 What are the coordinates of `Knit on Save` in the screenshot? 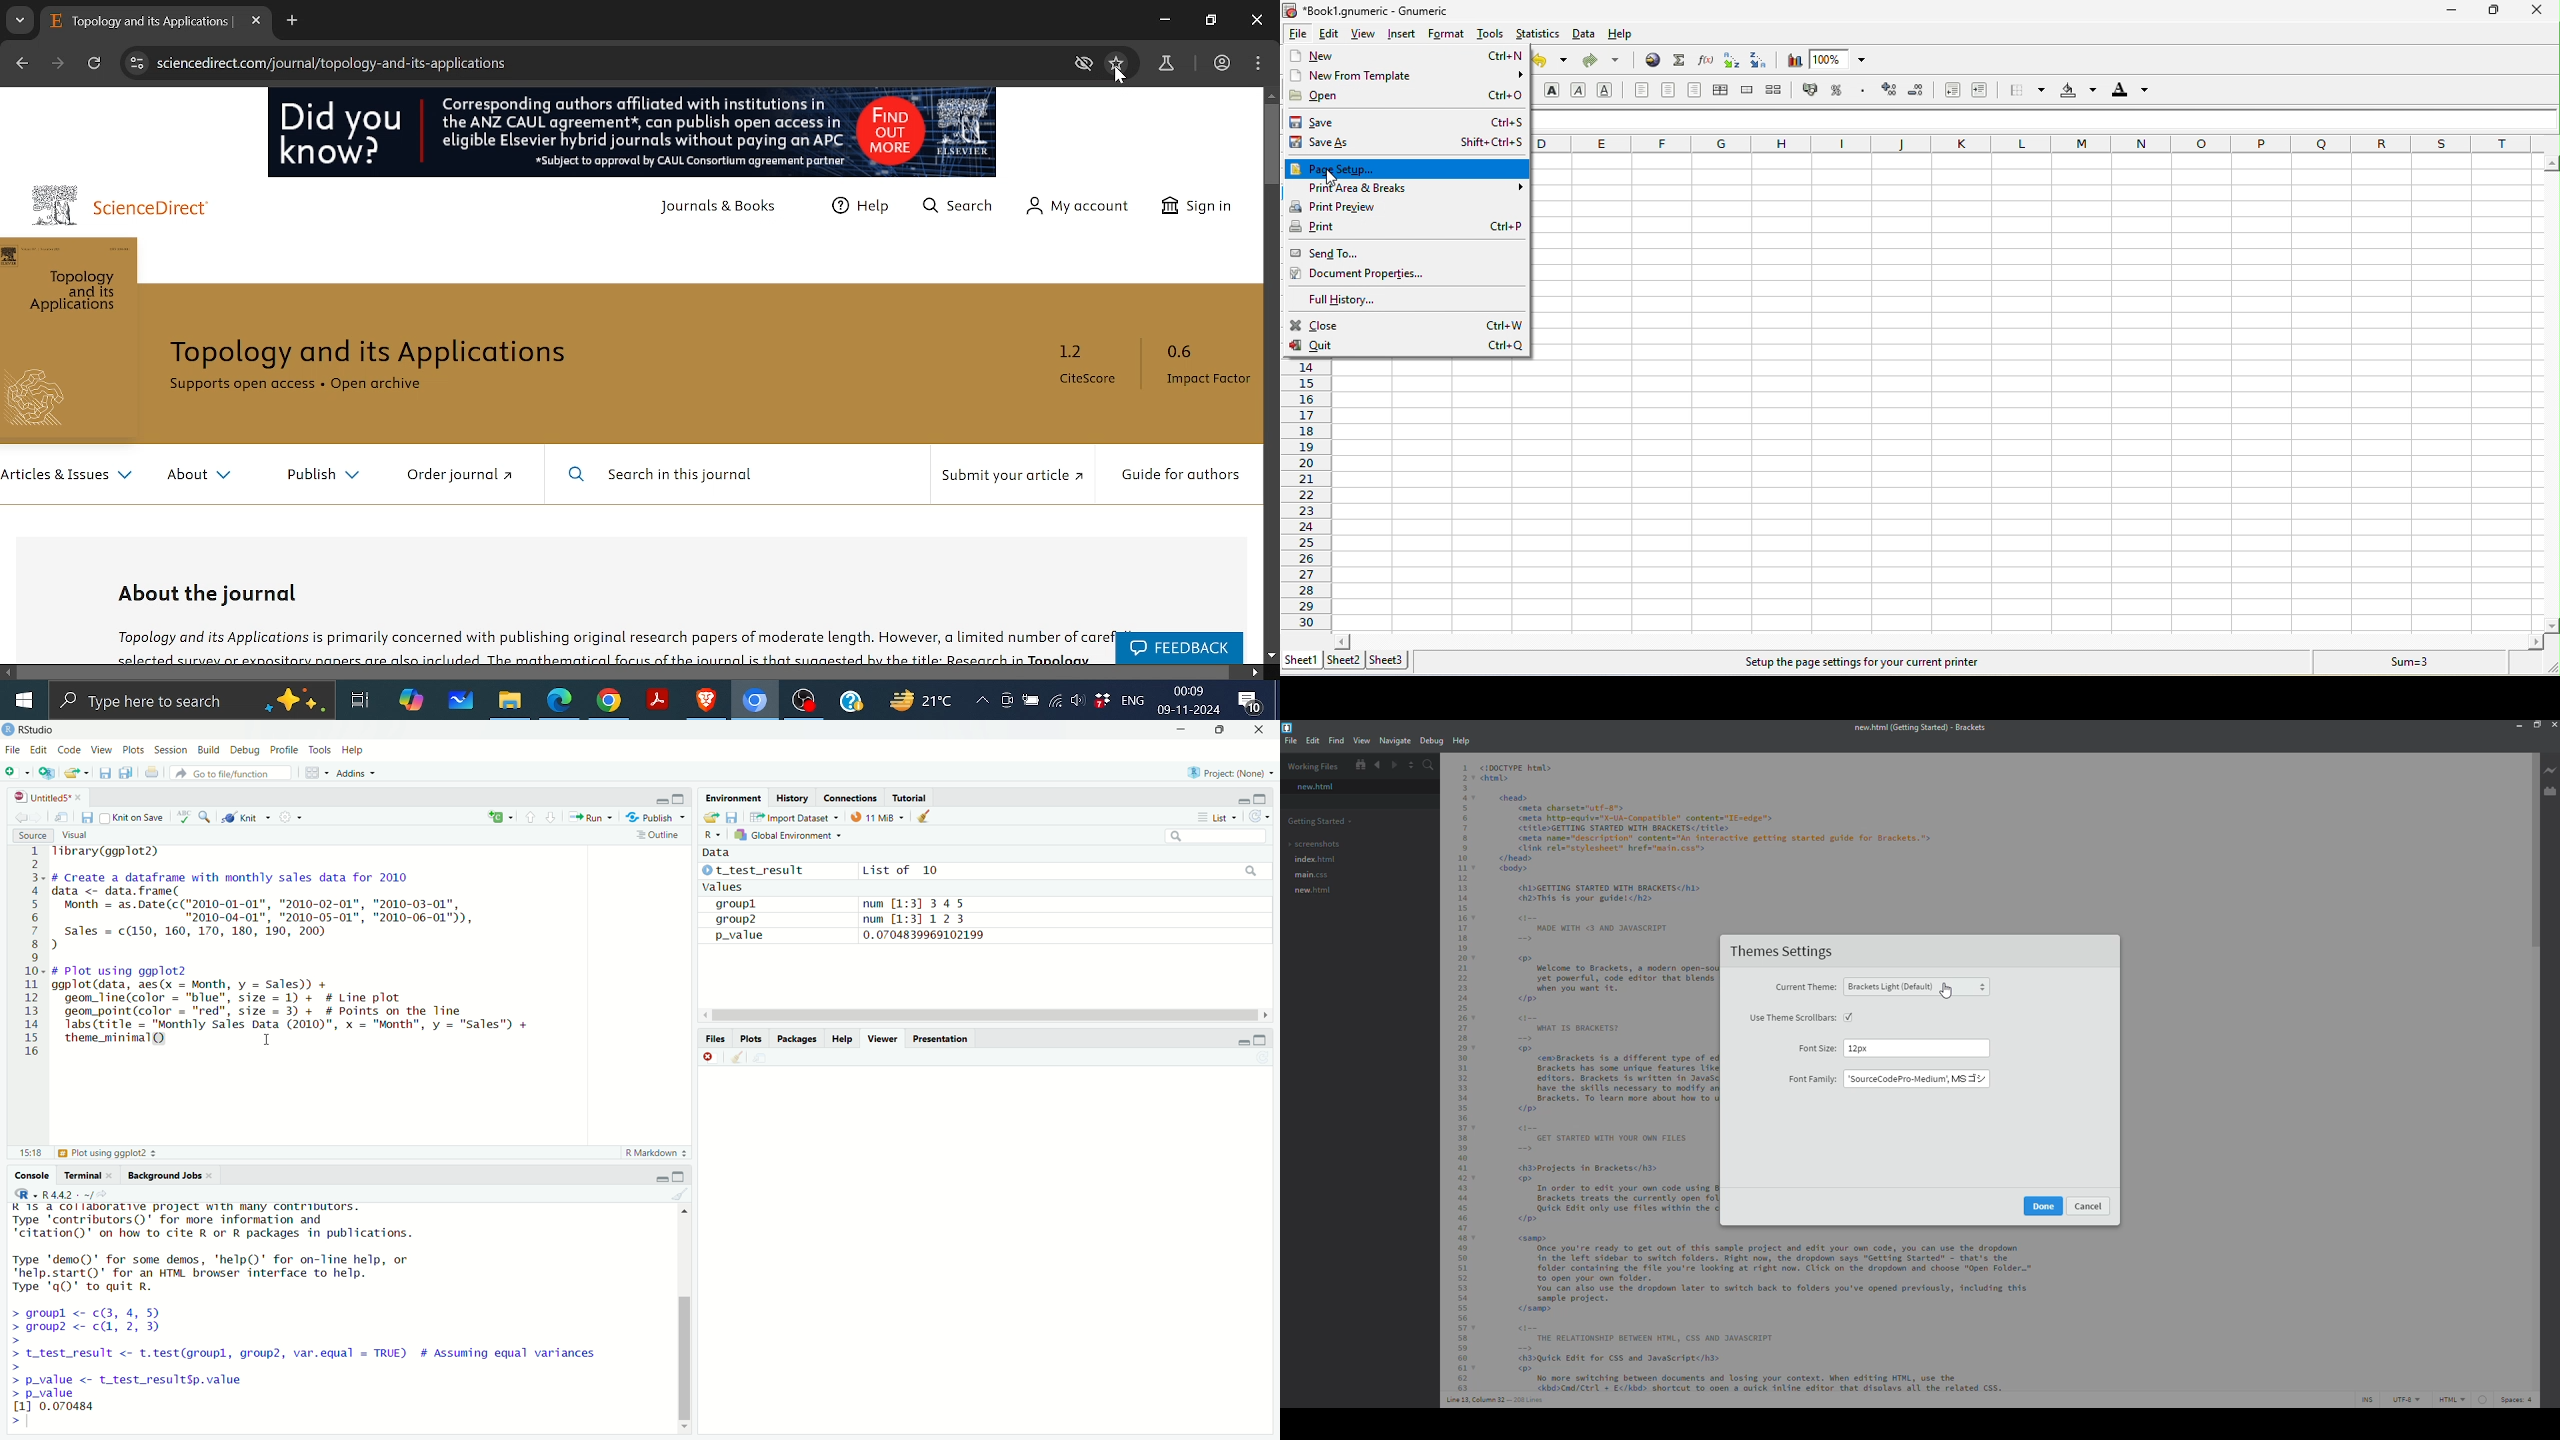 It's located at (133, 817).